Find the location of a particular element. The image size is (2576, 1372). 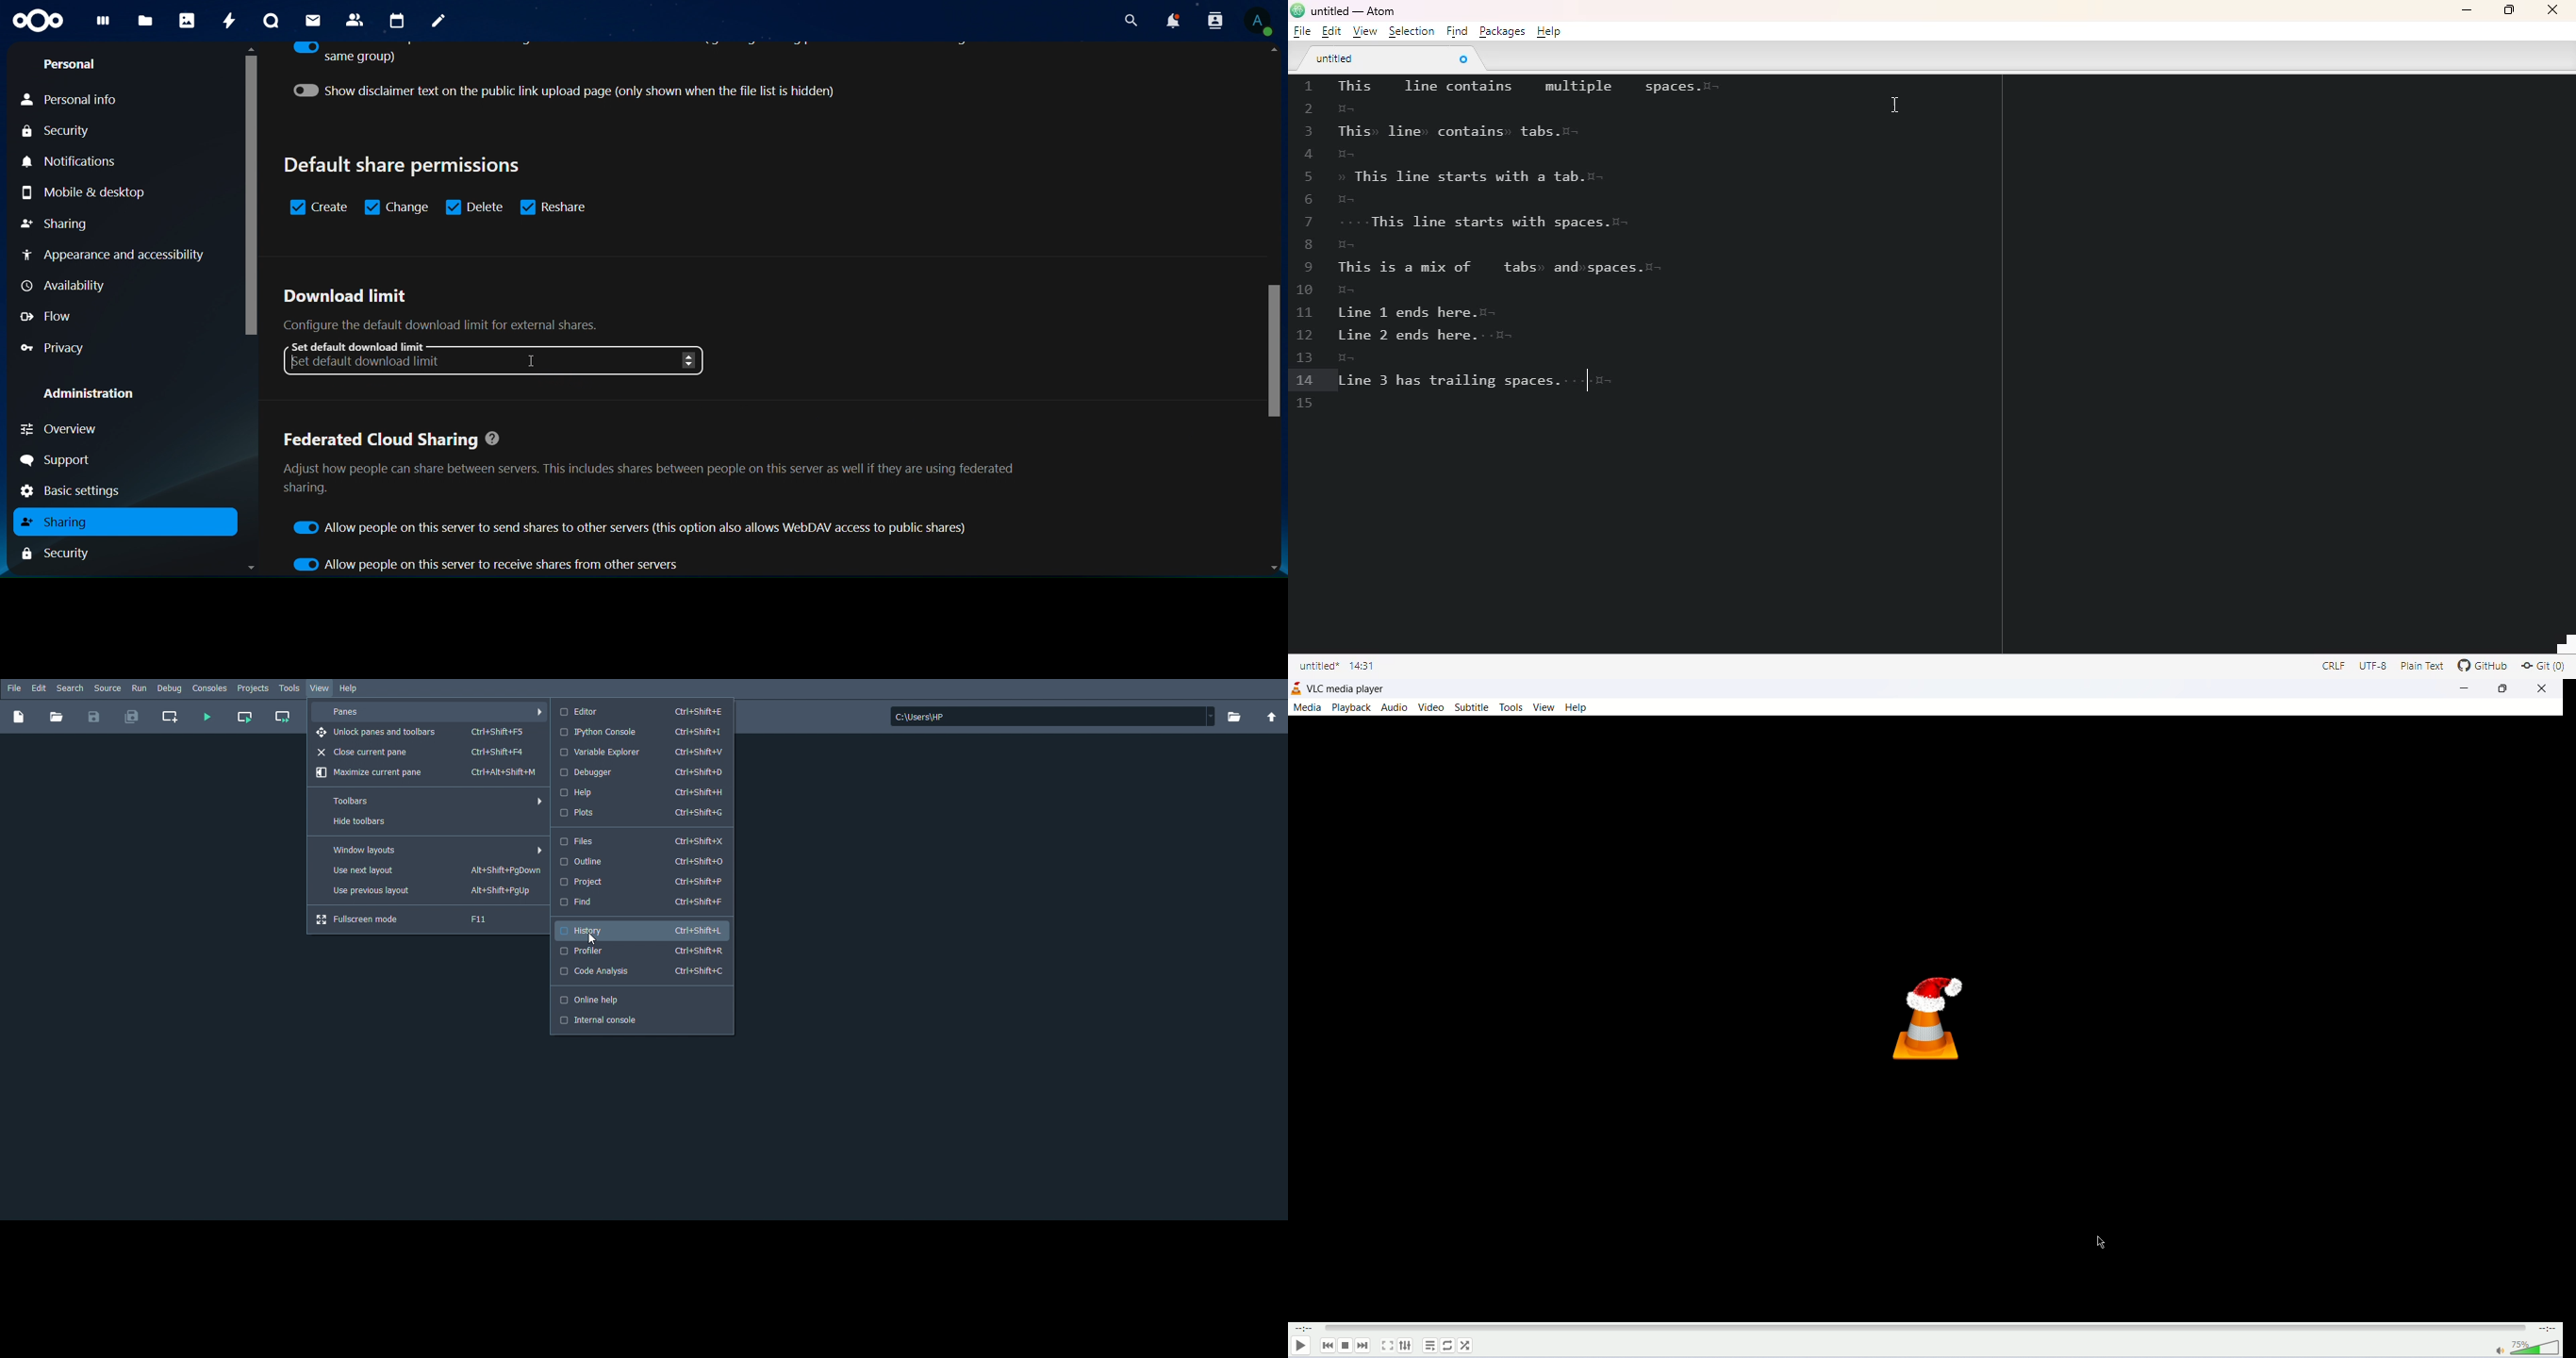

appearance and accessibility is located at coordinates (115, 256).